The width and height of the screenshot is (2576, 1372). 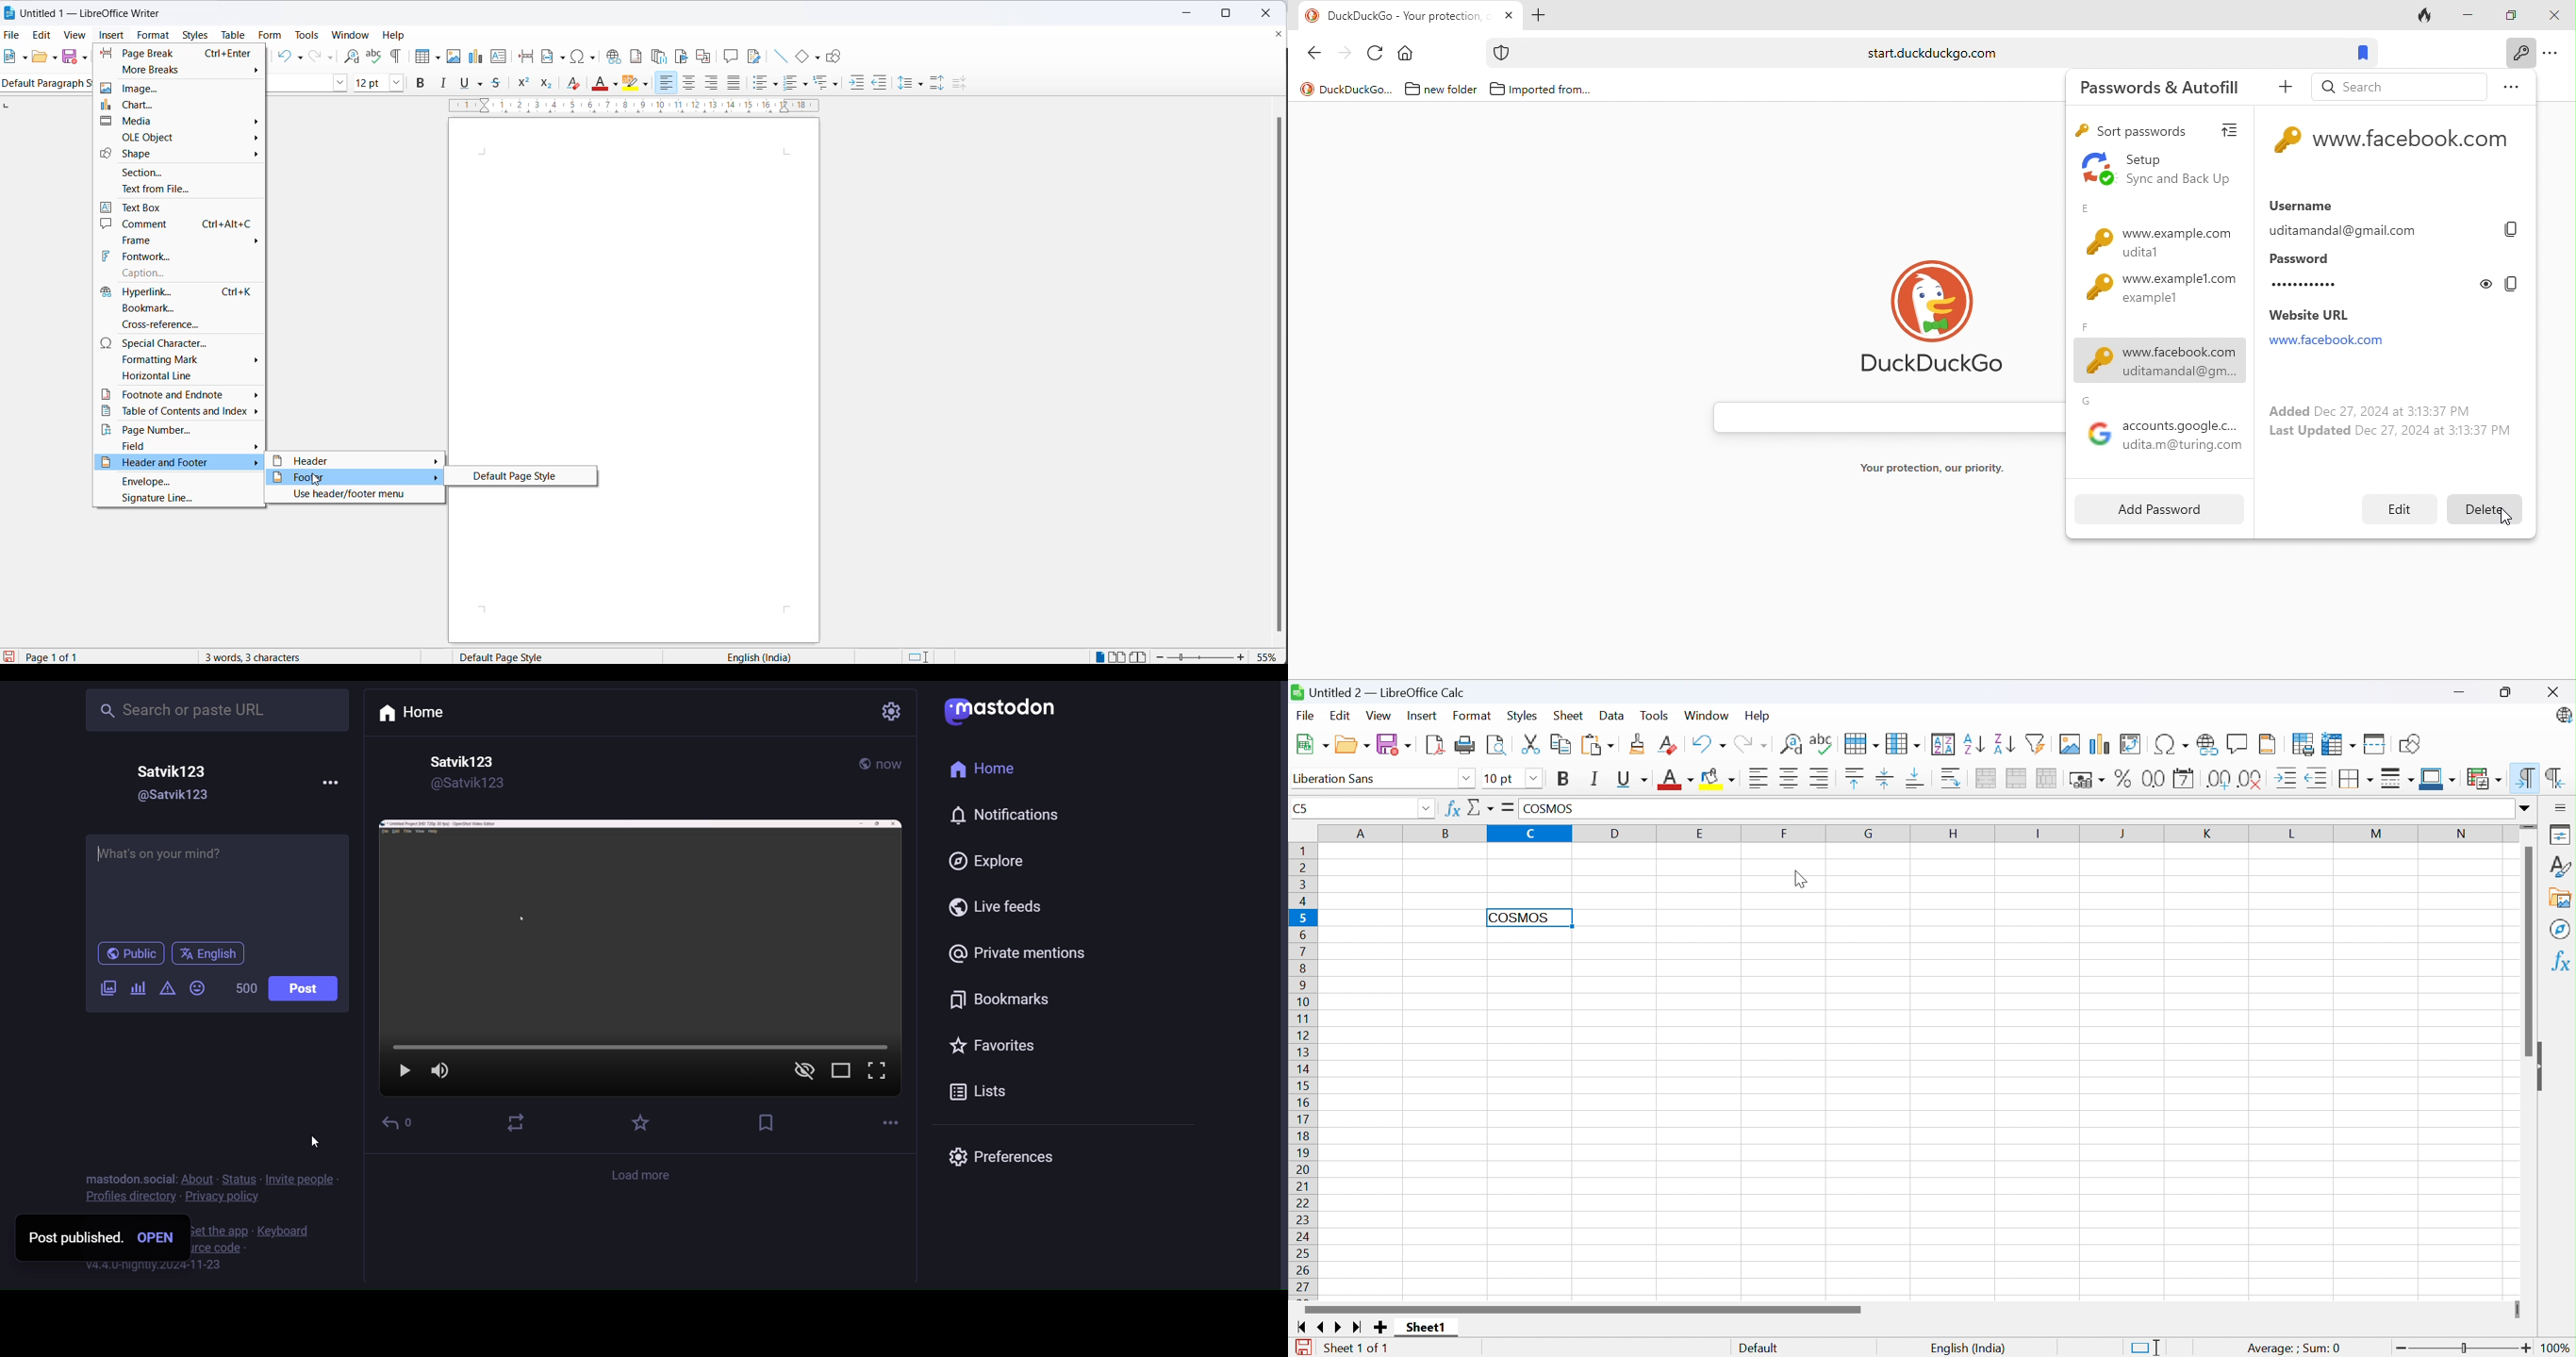 I want to click on Add decimal place, so click(x=2220, y=780).